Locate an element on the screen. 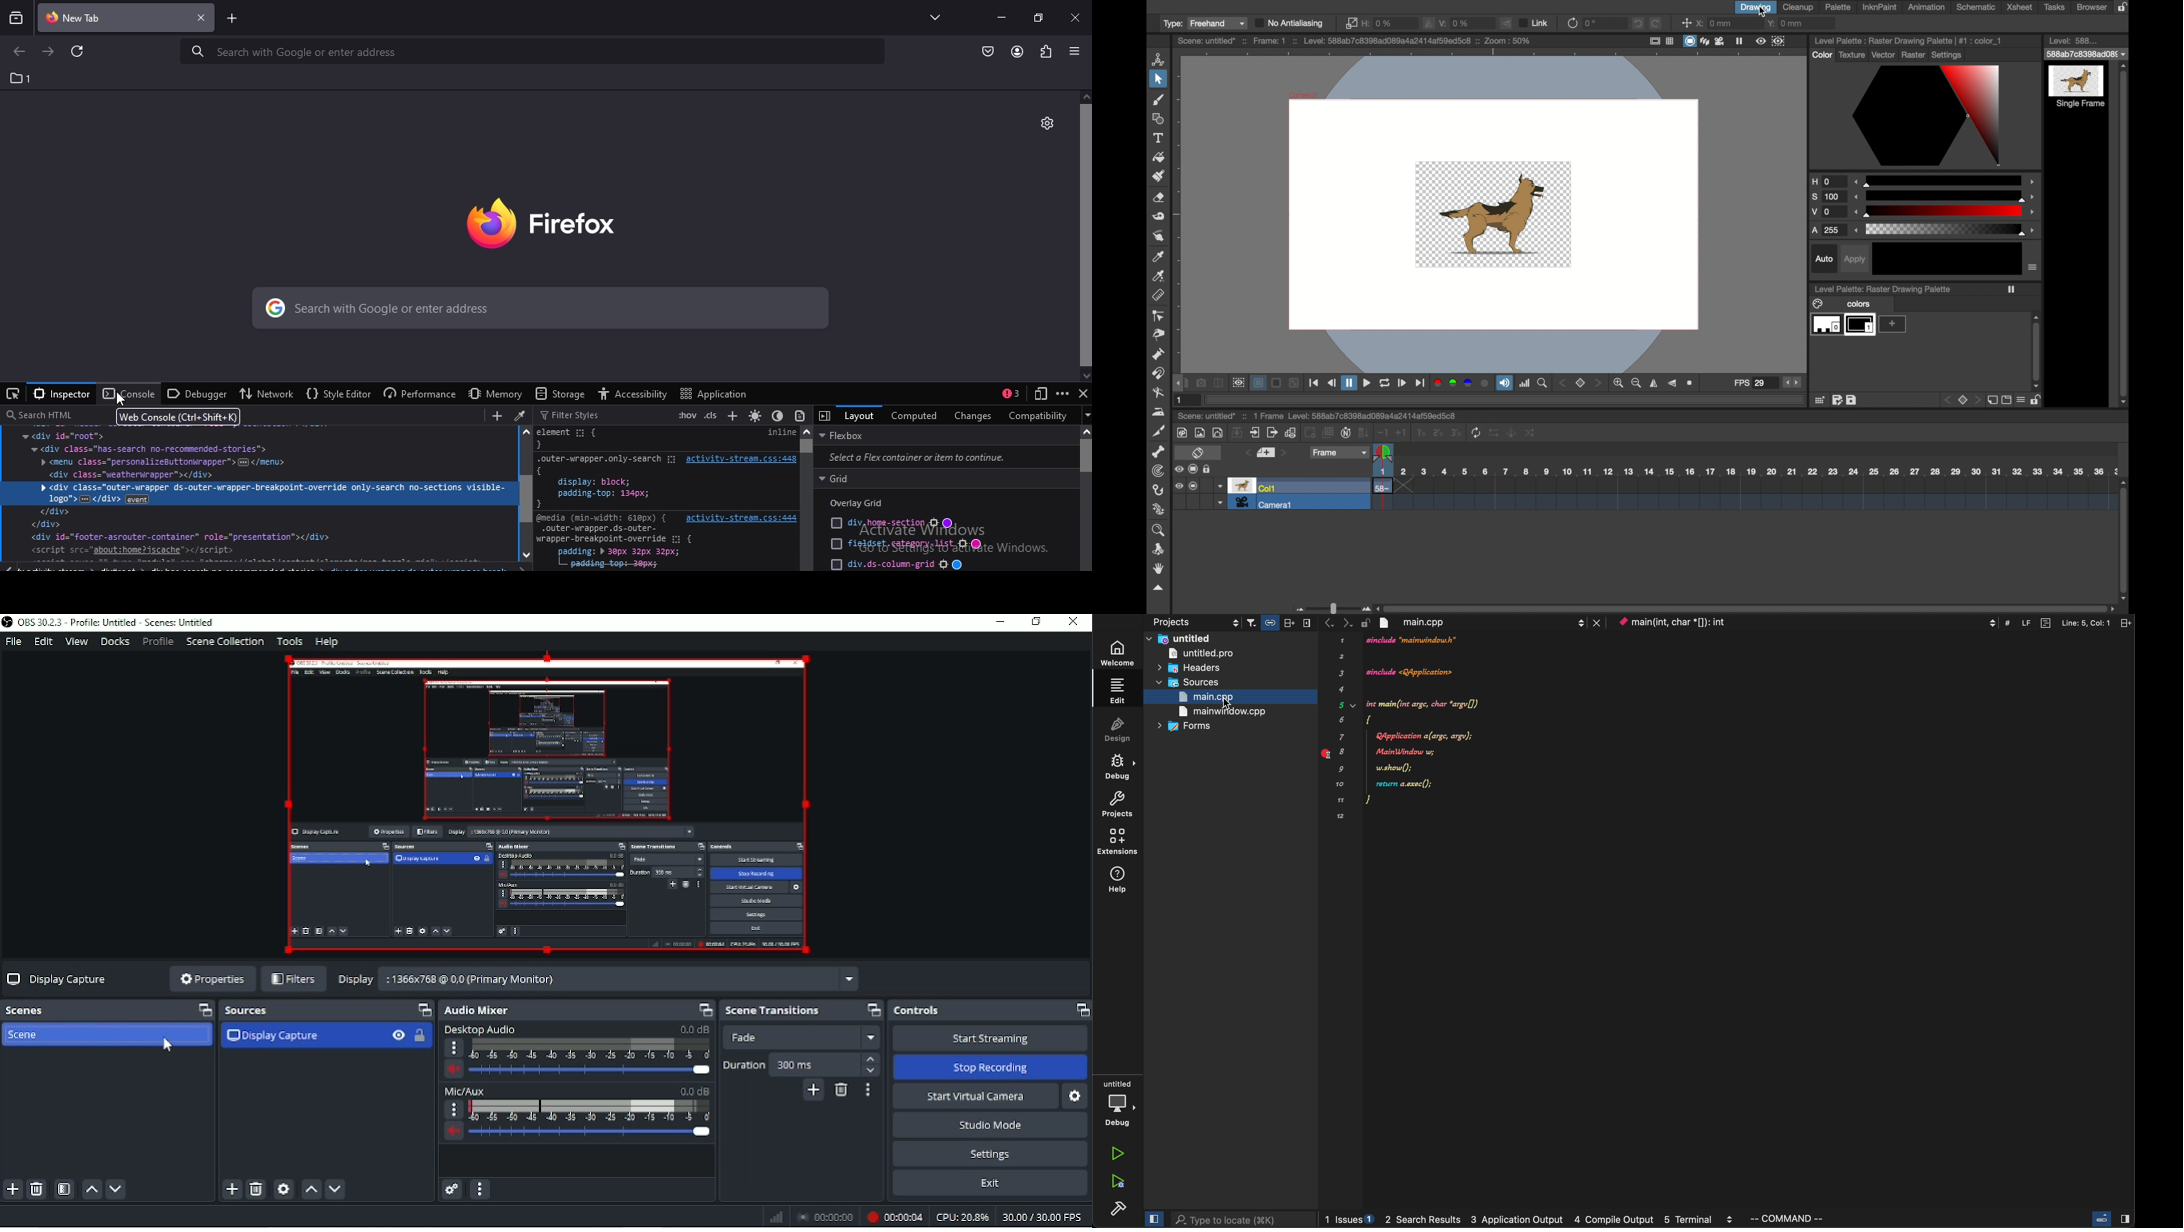 The image size is (2184, 1232). Maximize is located at coordinates (874, 1008).